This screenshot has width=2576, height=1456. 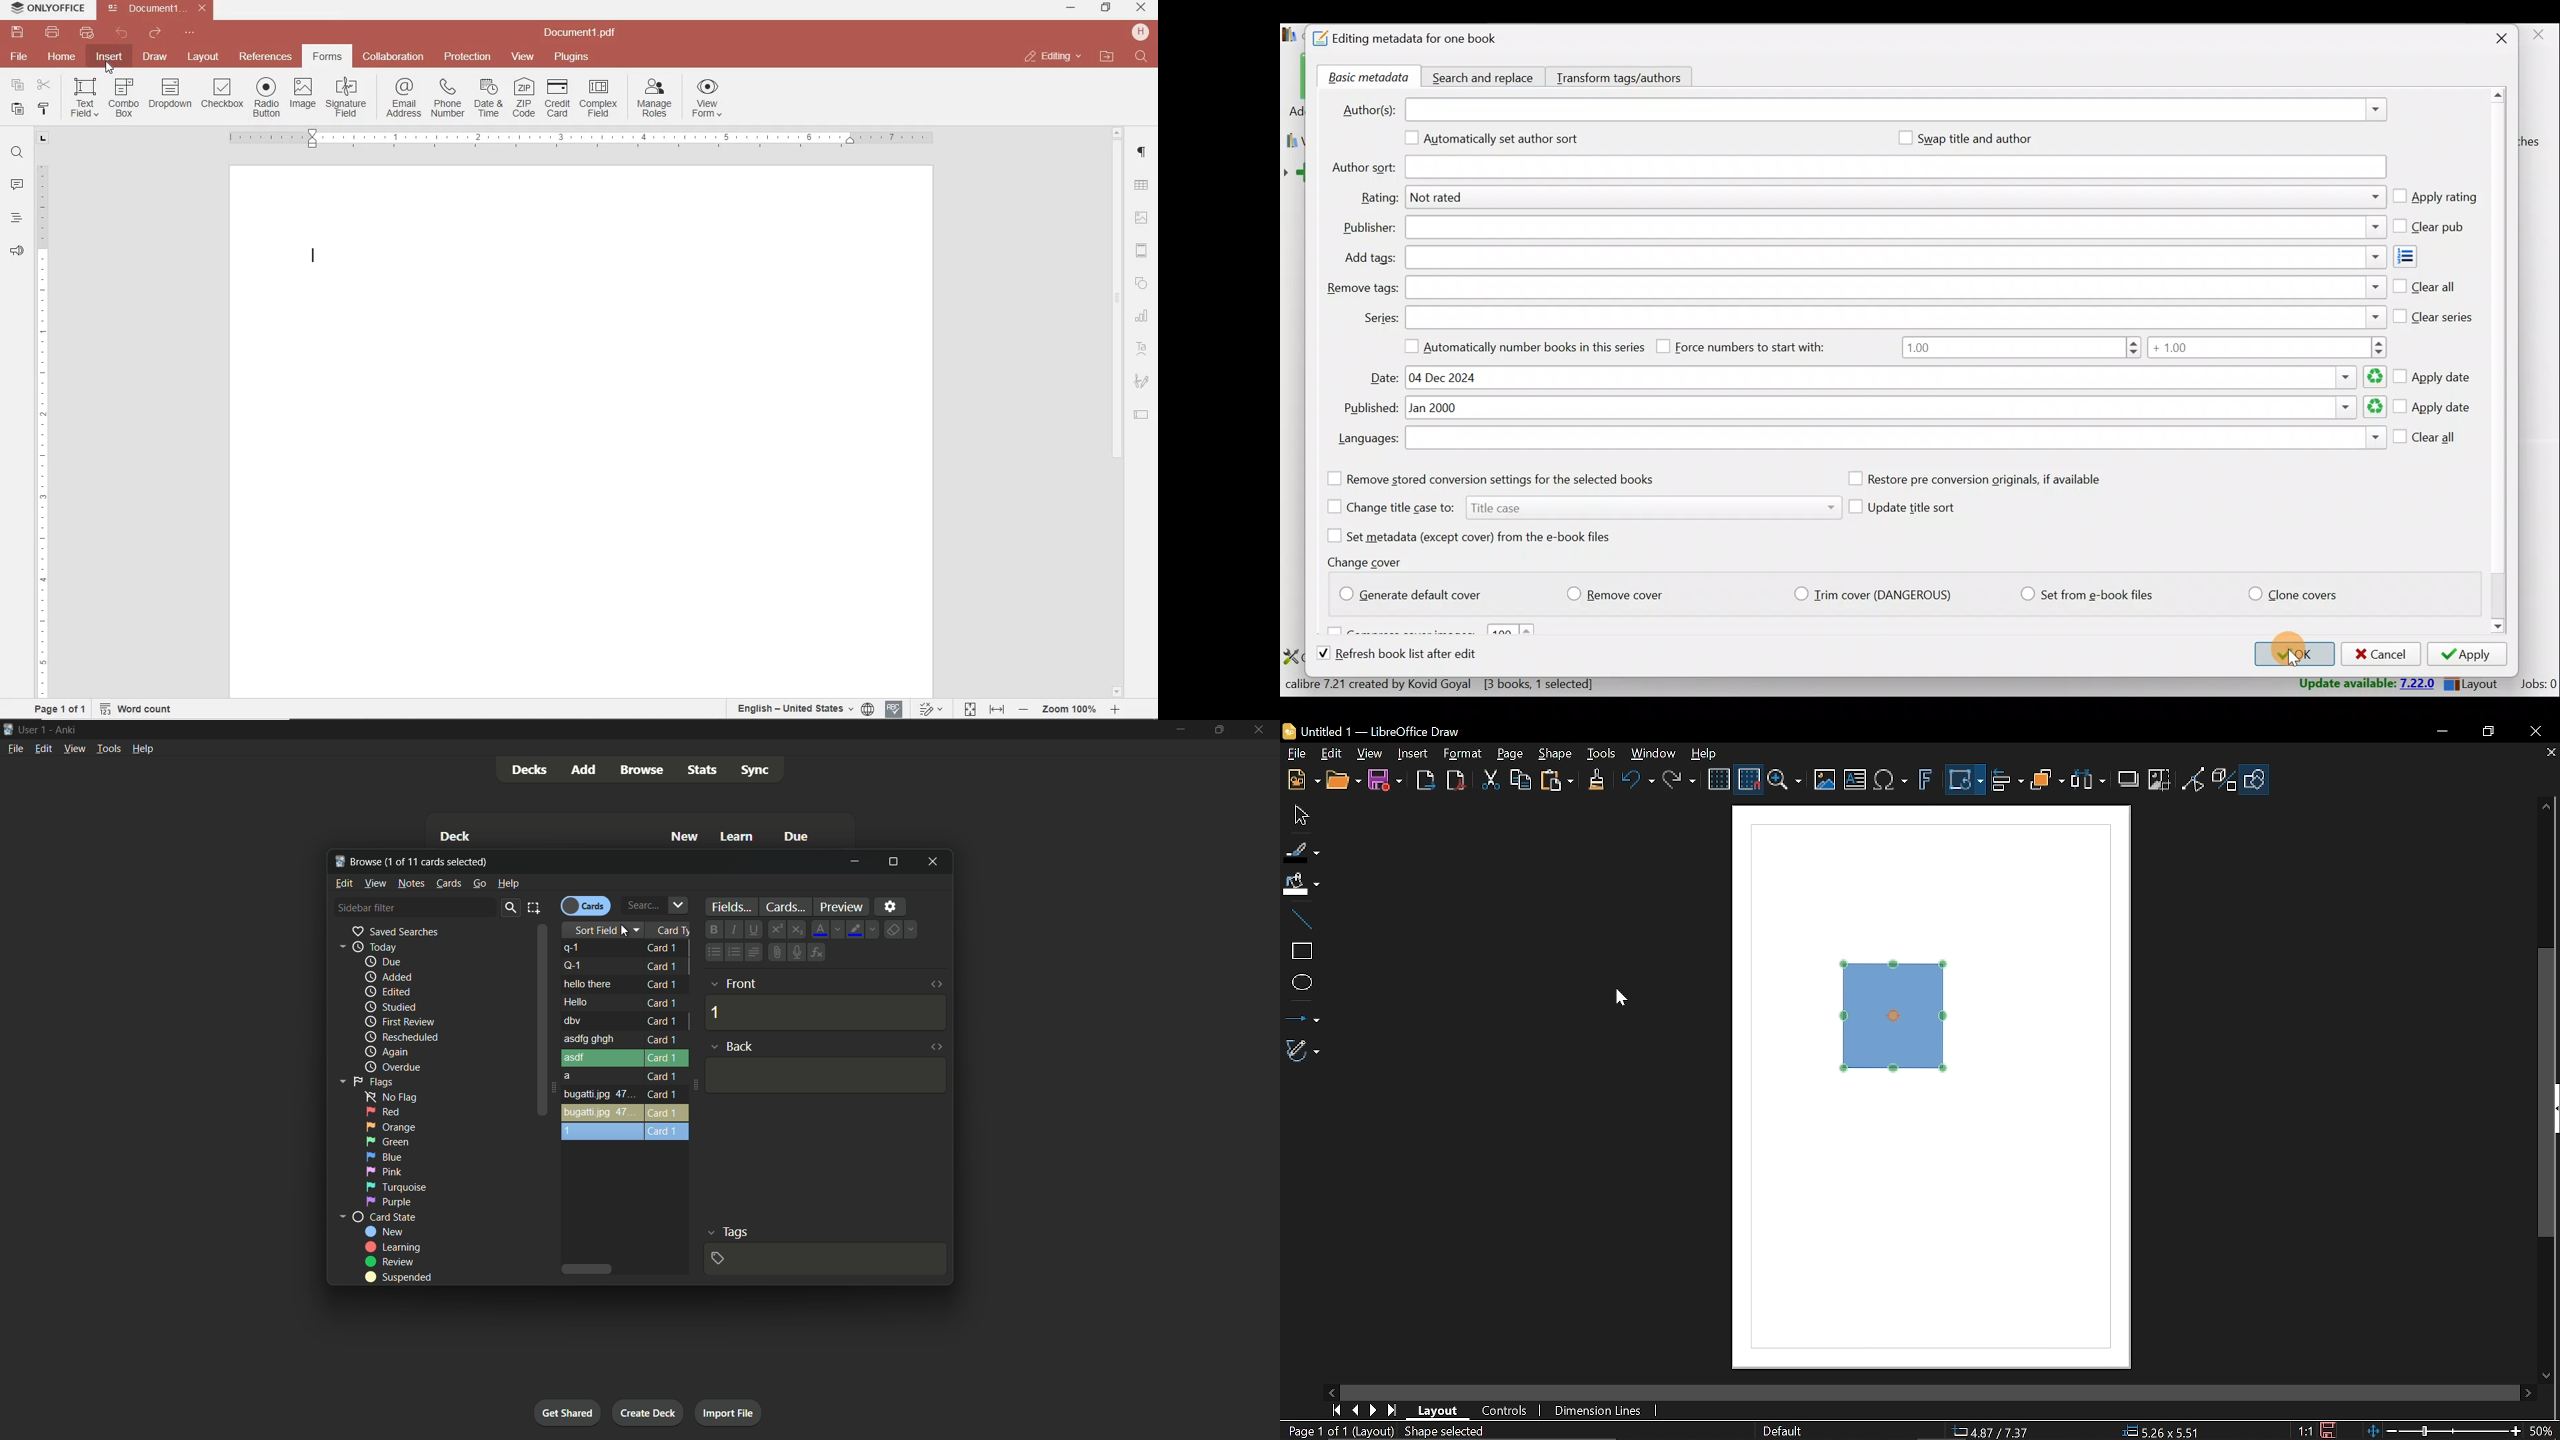 What do you see at coordinates (1302, 779) in the screenshot?
I see `New` at bounding box center [1302, 779].